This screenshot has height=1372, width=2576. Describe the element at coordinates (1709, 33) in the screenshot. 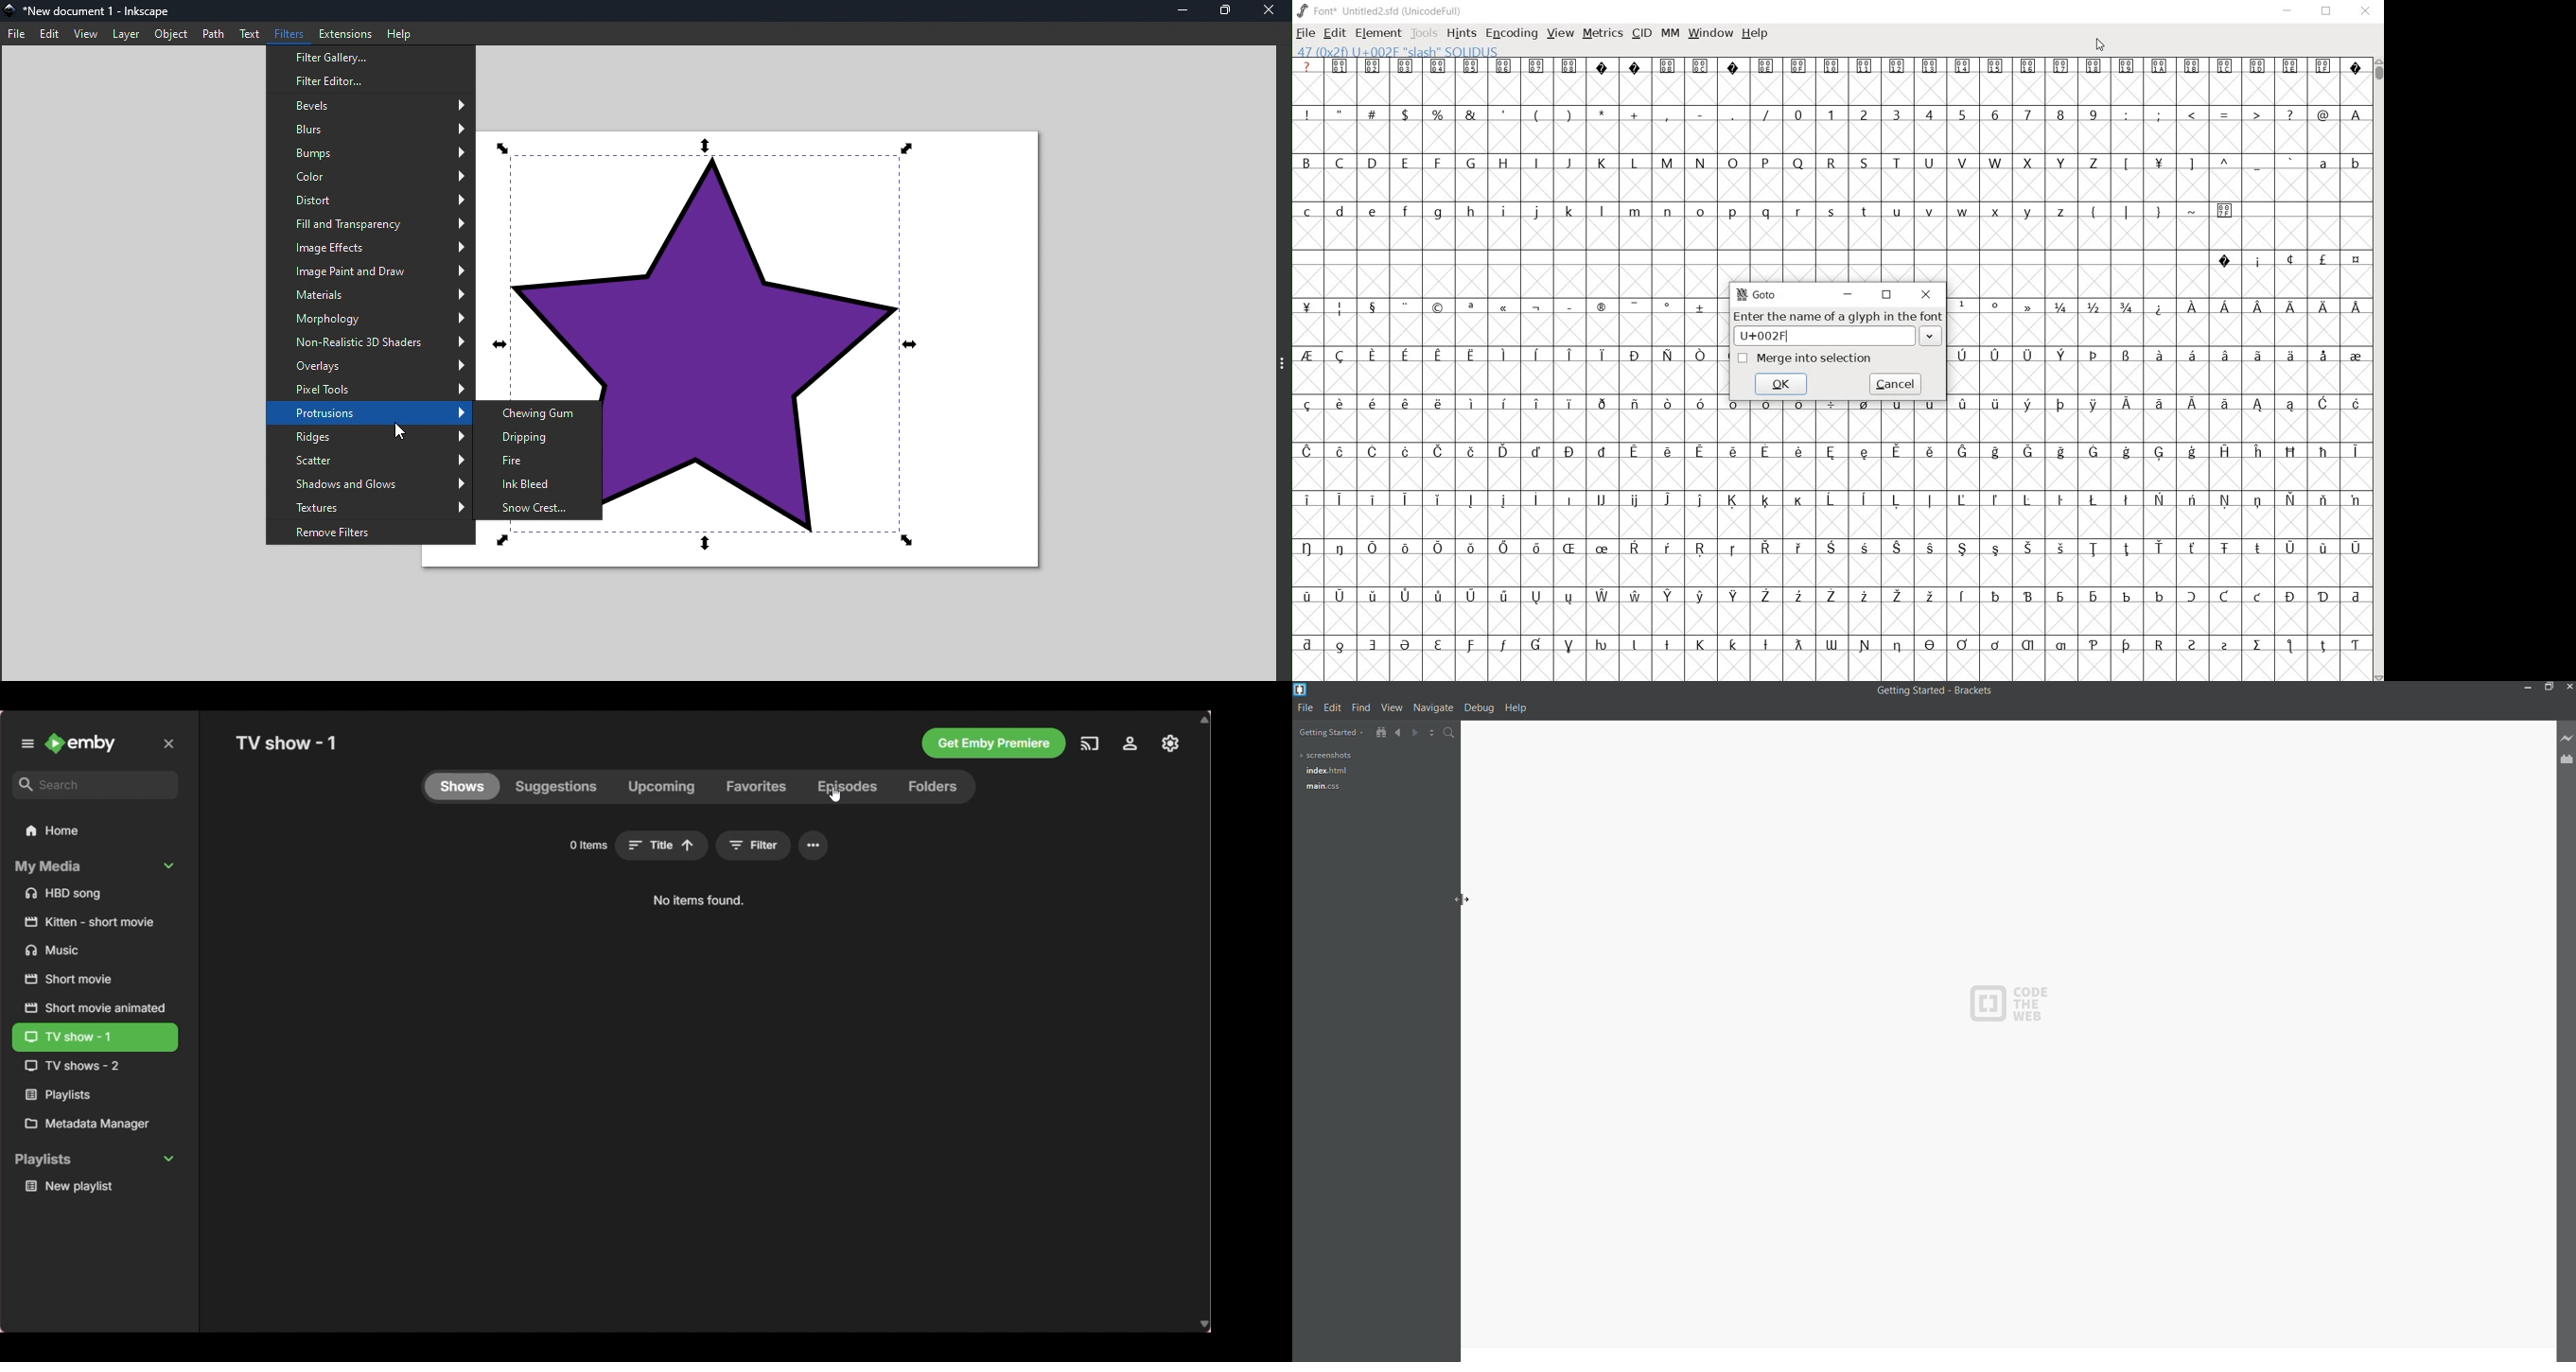

I see `WINDOW` at that location.